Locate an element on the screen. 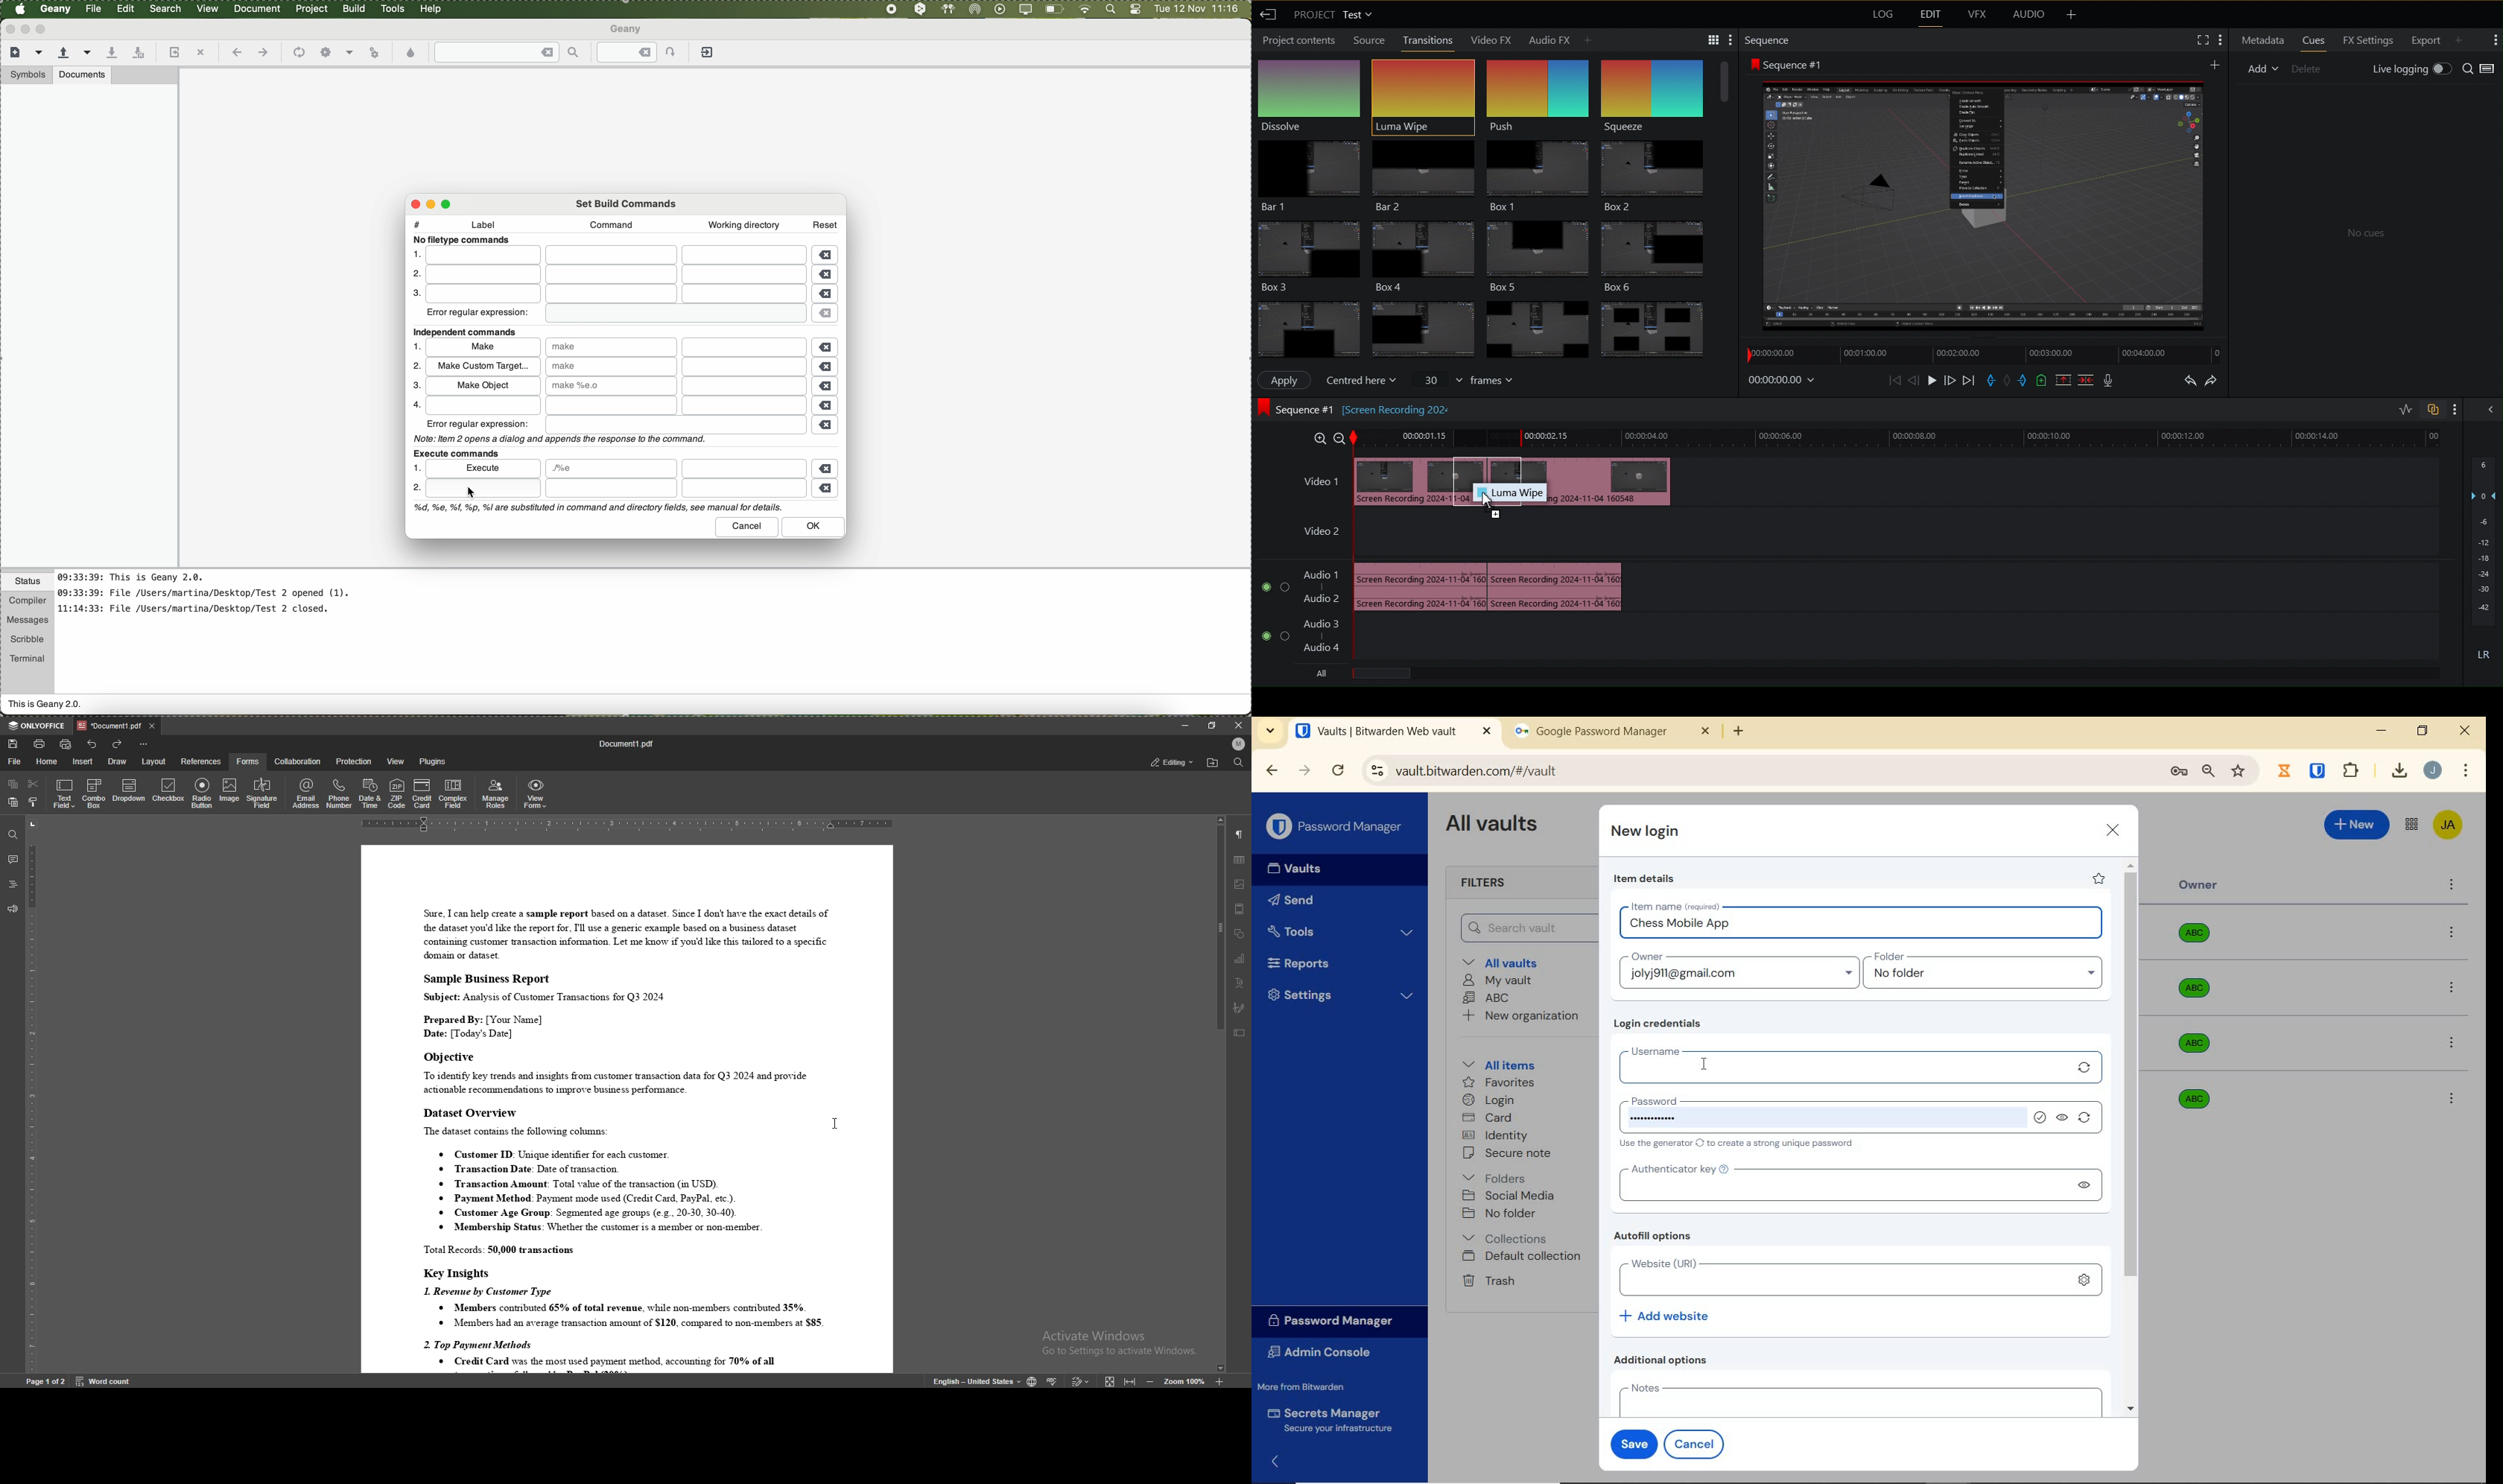 Image resolution: width=2520 pixels, height=1484 pixels. working directory is located at coordinates (744, 225).